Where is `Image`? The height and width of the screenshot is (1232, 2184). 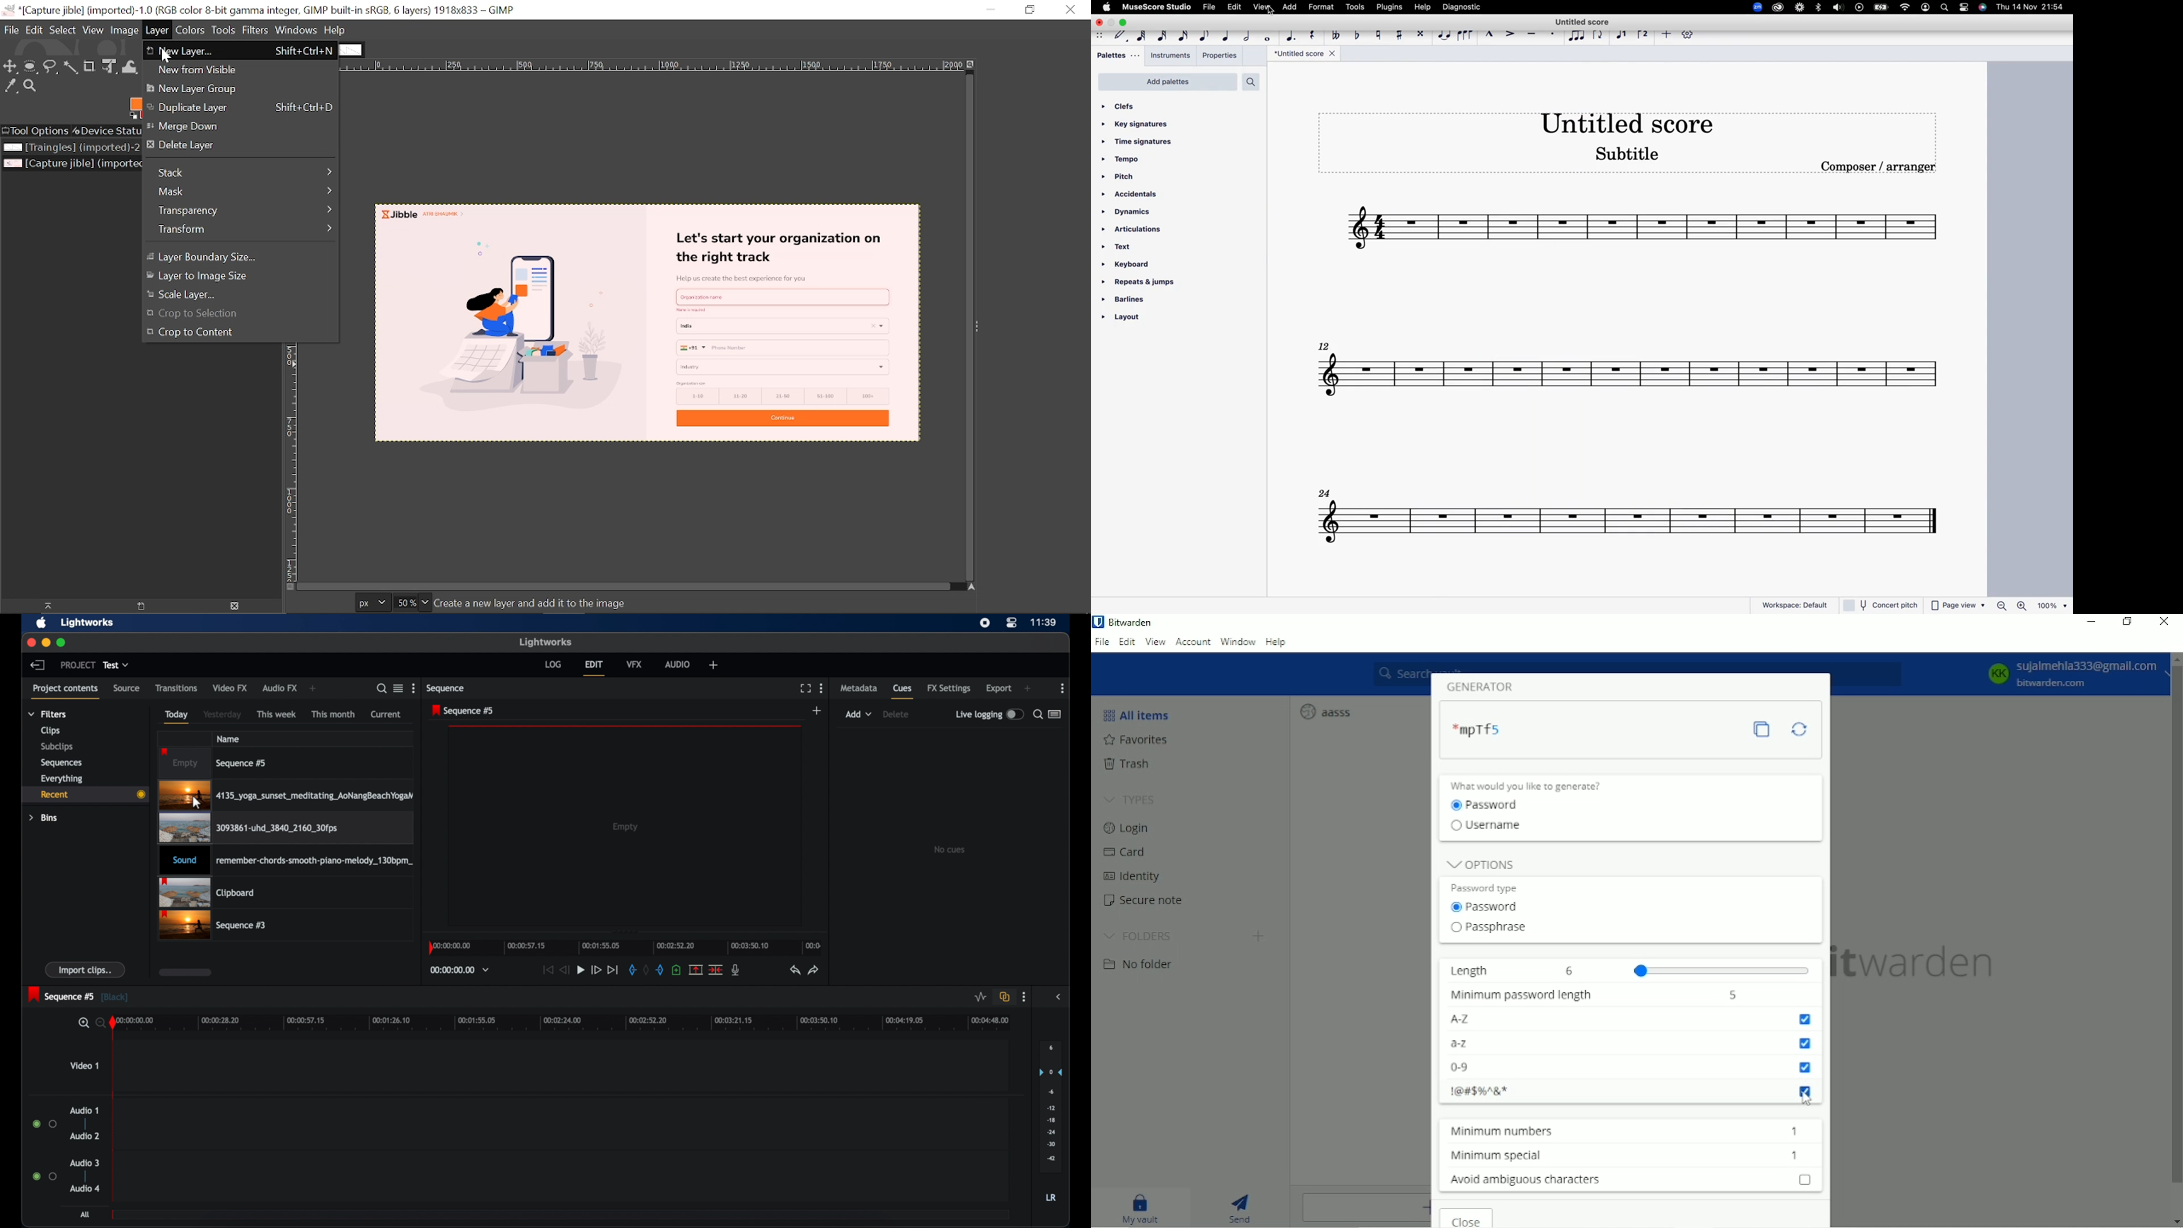
Image is located at coordinates (125, 30).